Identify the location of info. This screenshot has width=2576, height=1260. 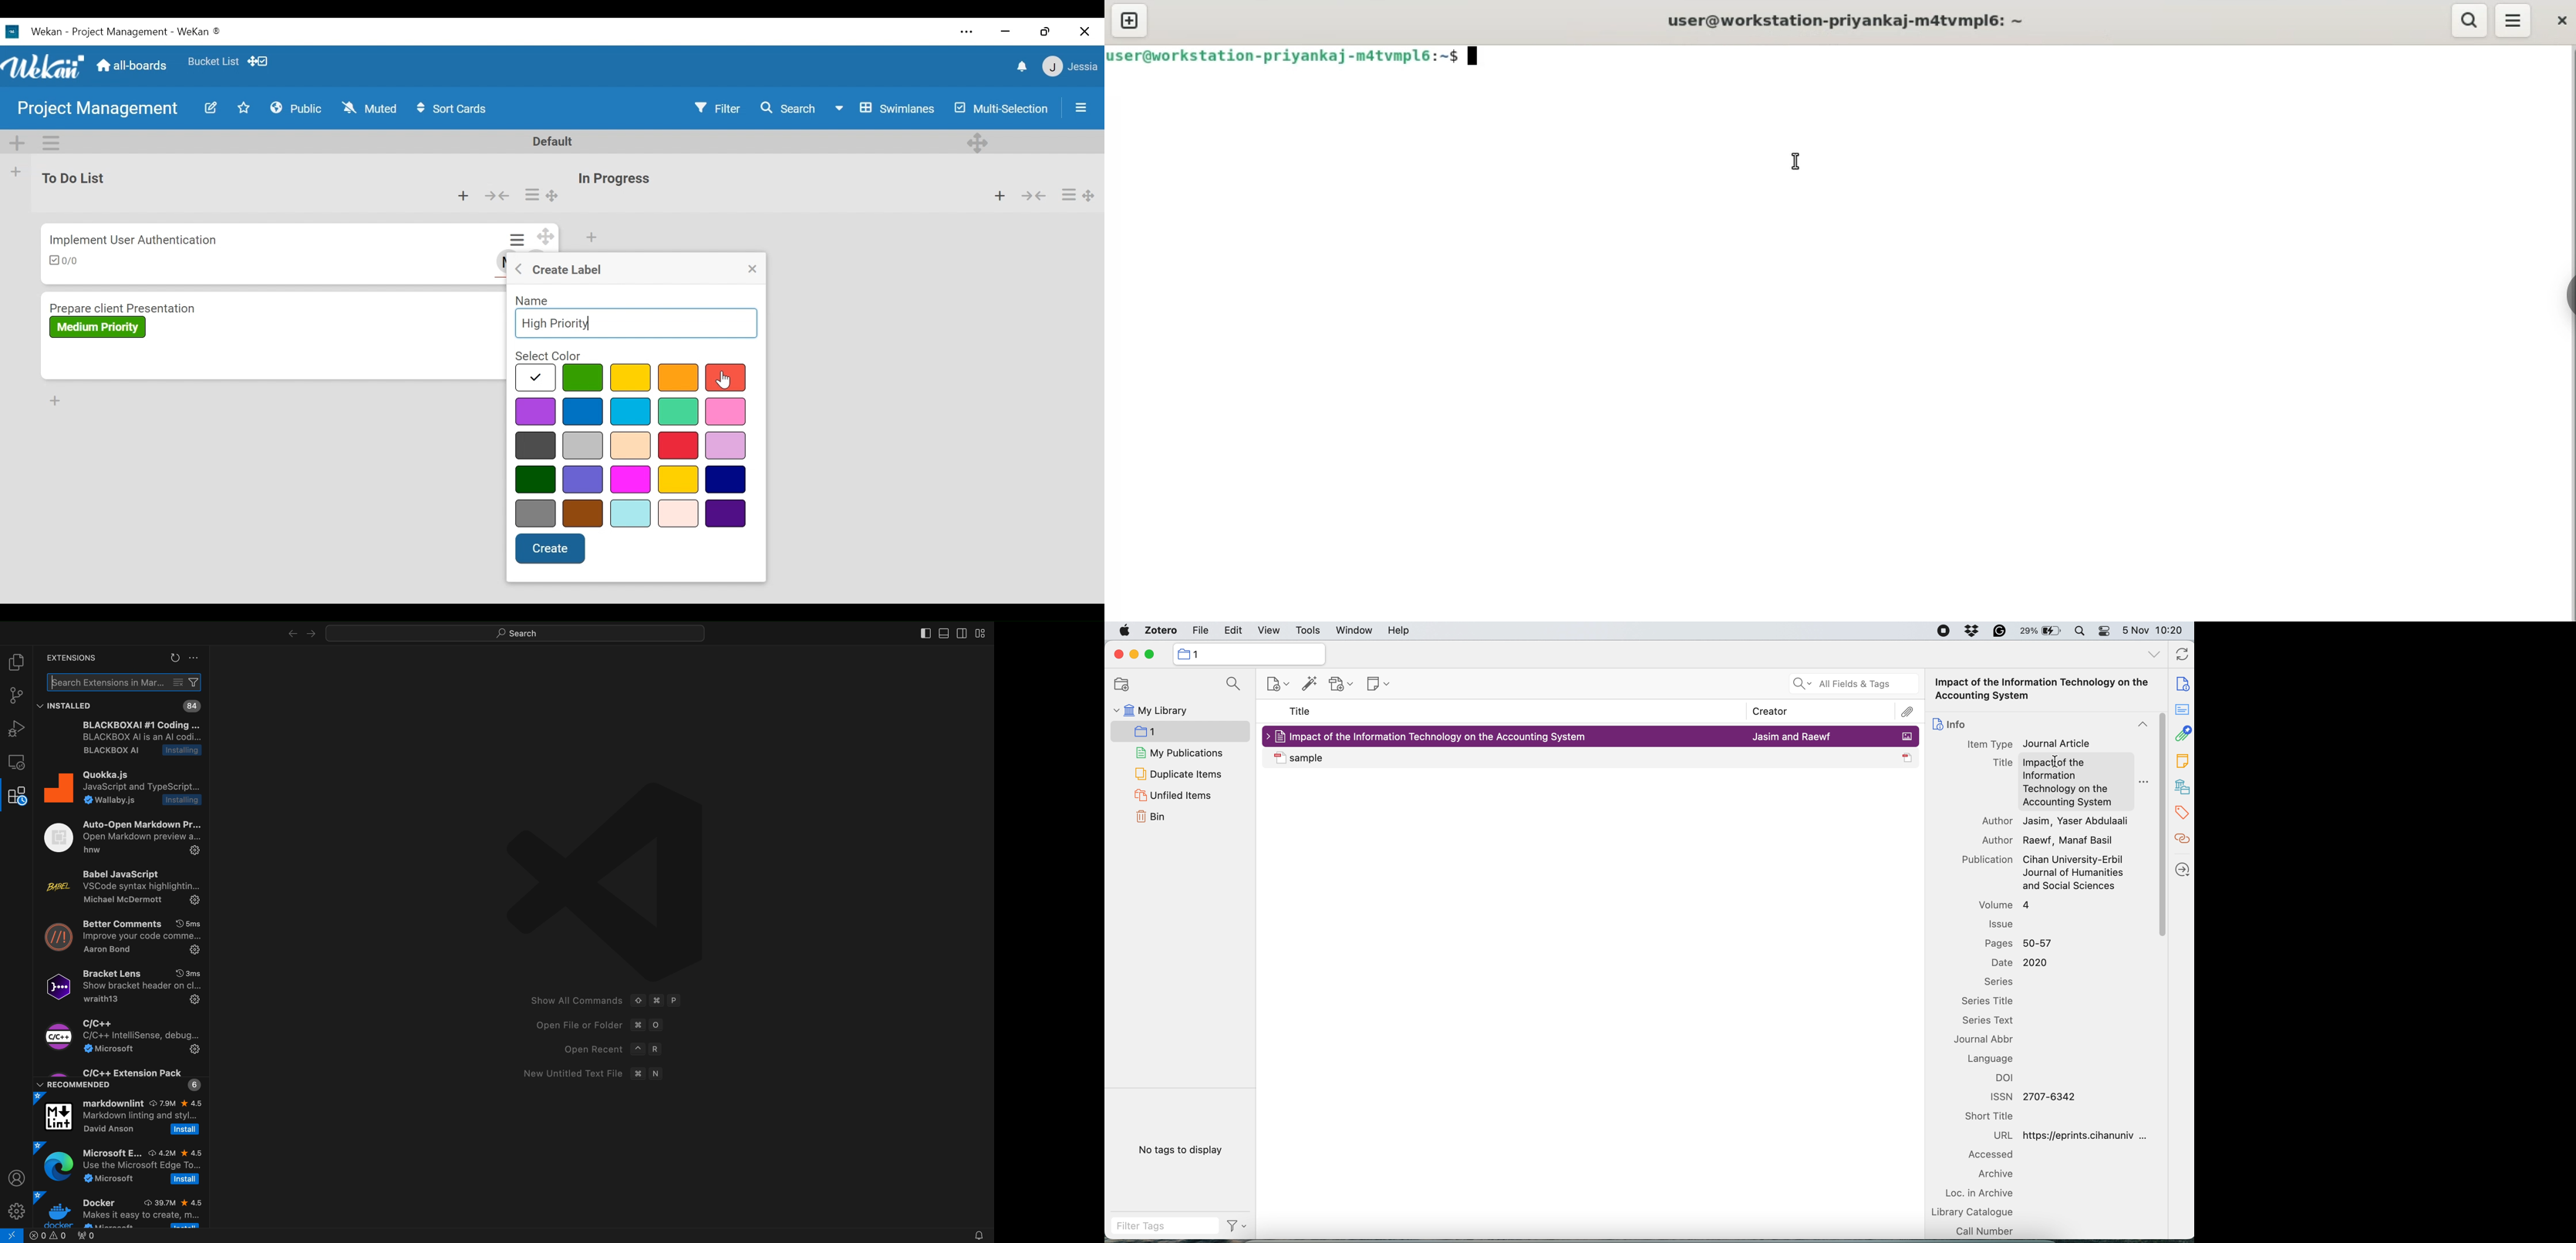
(1958, 724).